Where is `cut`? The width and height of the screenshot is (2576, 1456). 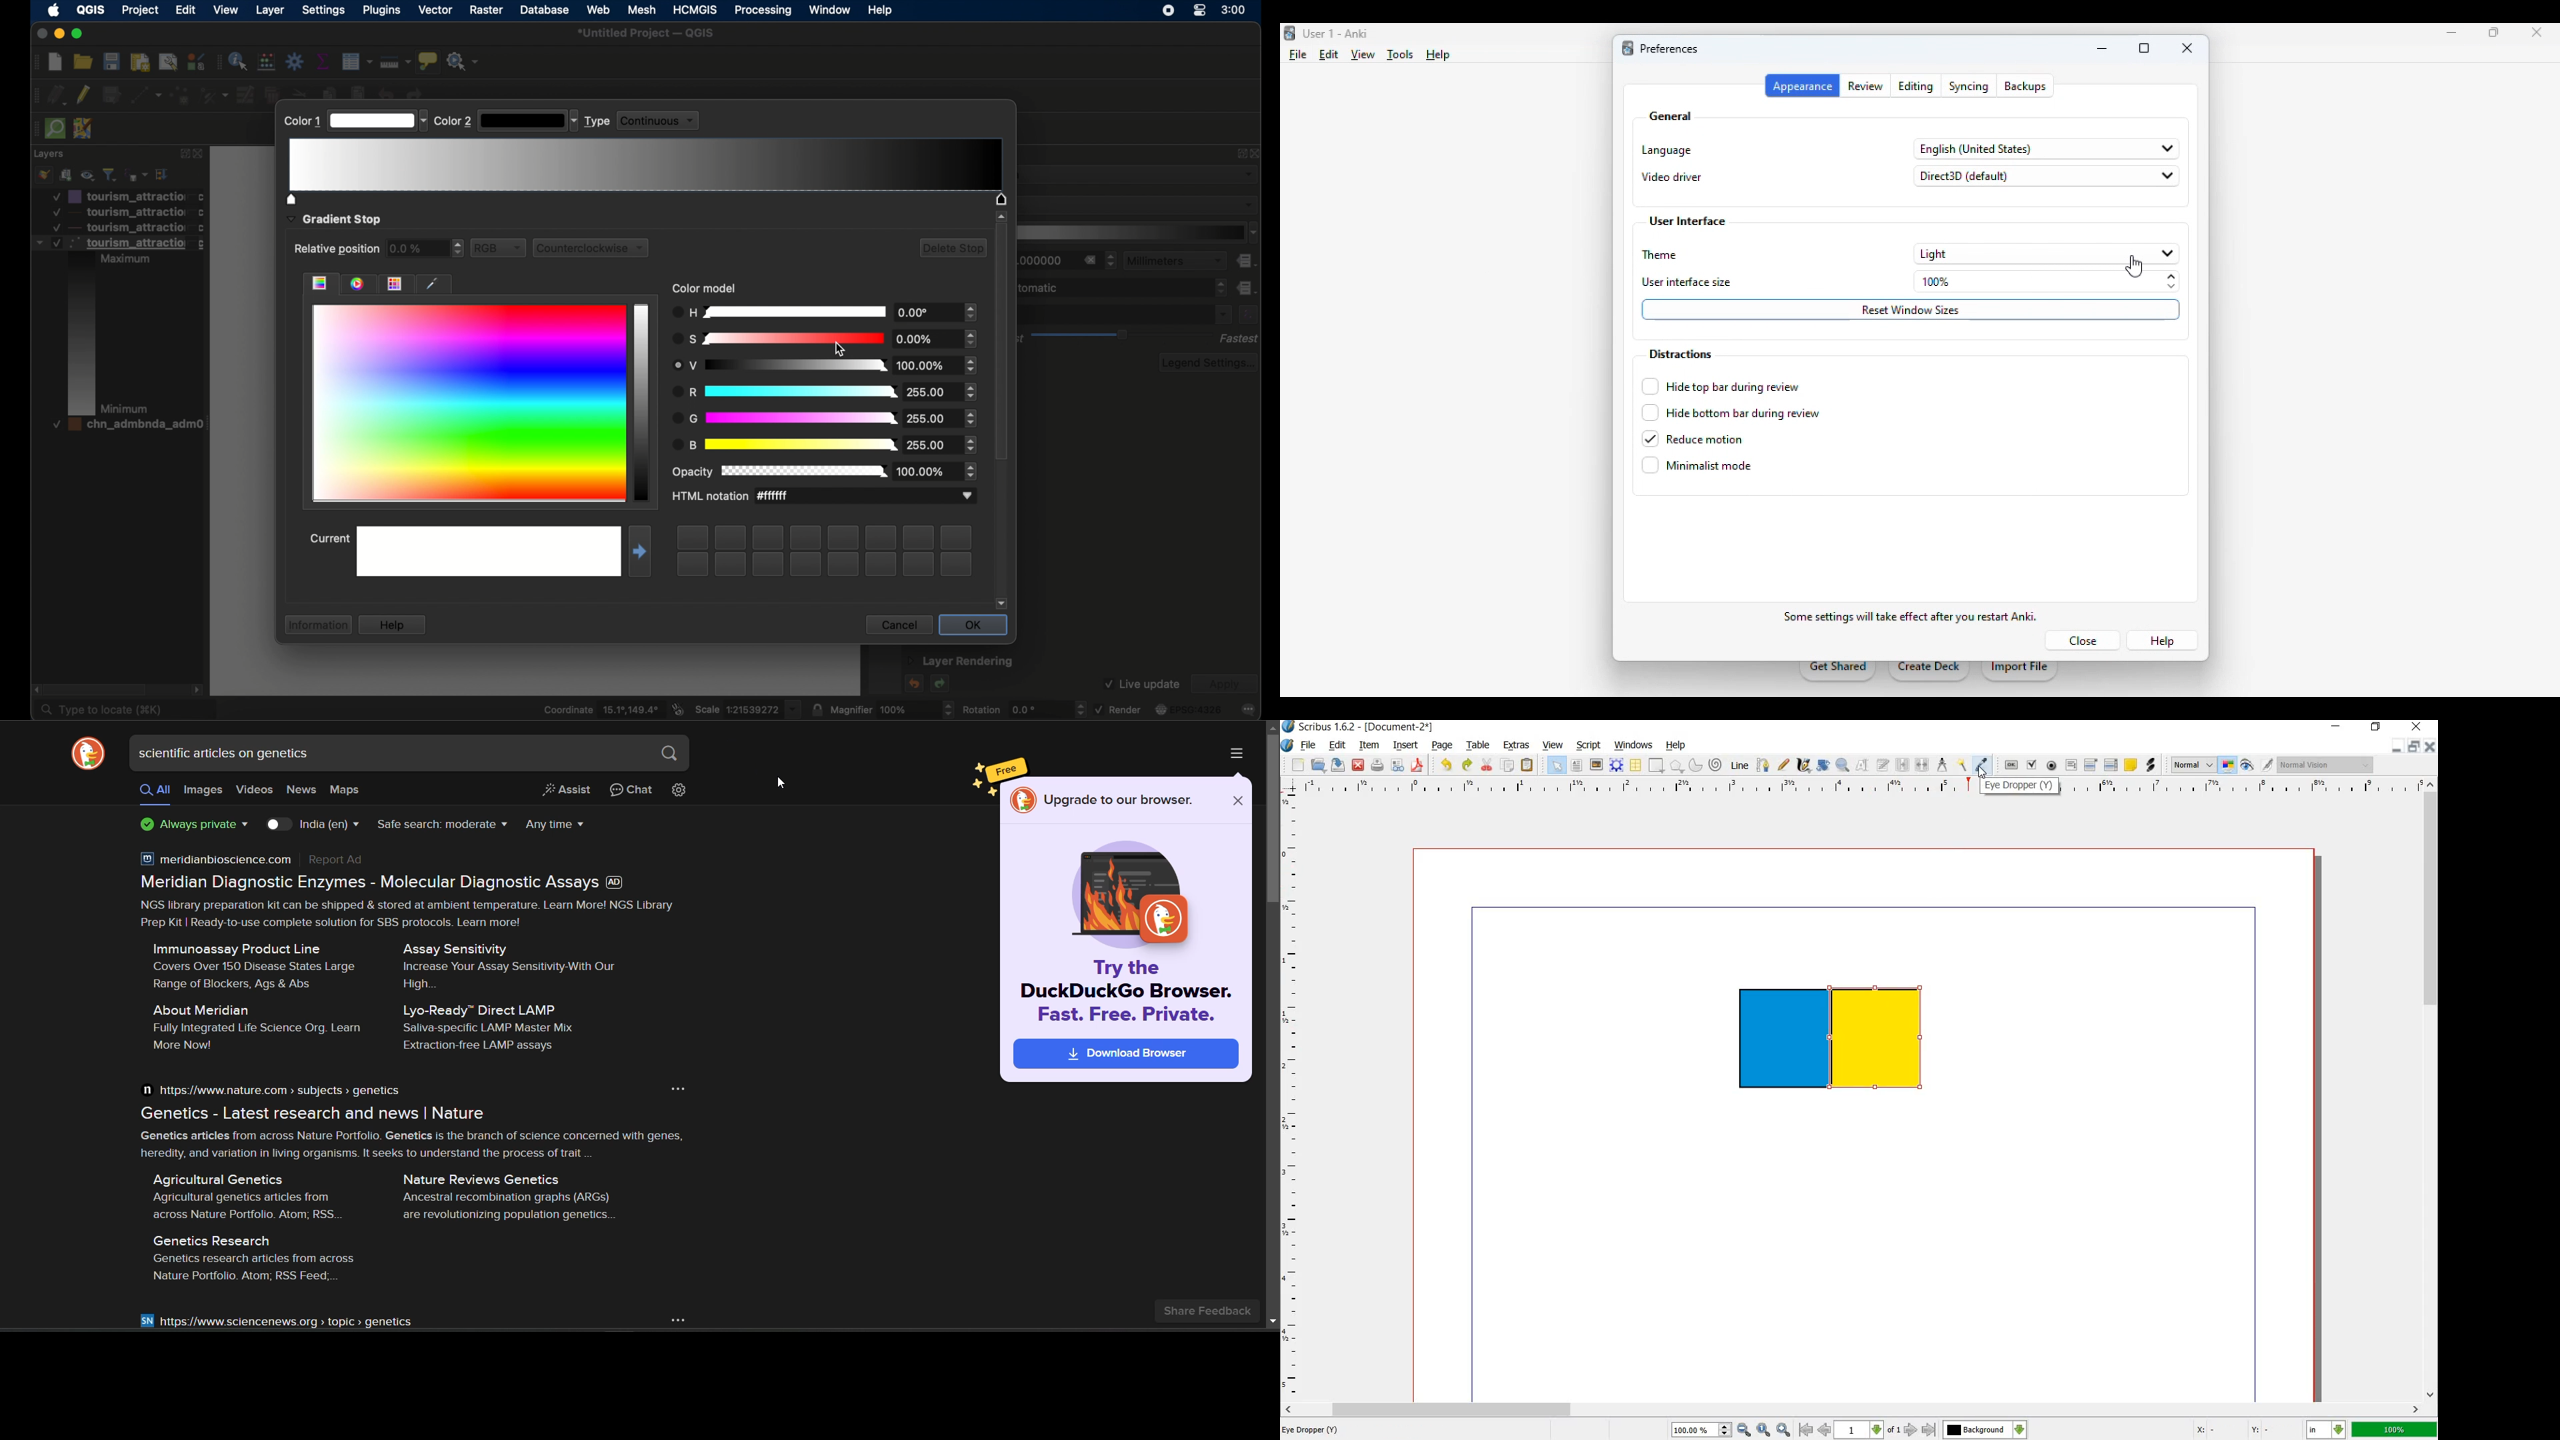
cut is located at coordinates (1486, 764).